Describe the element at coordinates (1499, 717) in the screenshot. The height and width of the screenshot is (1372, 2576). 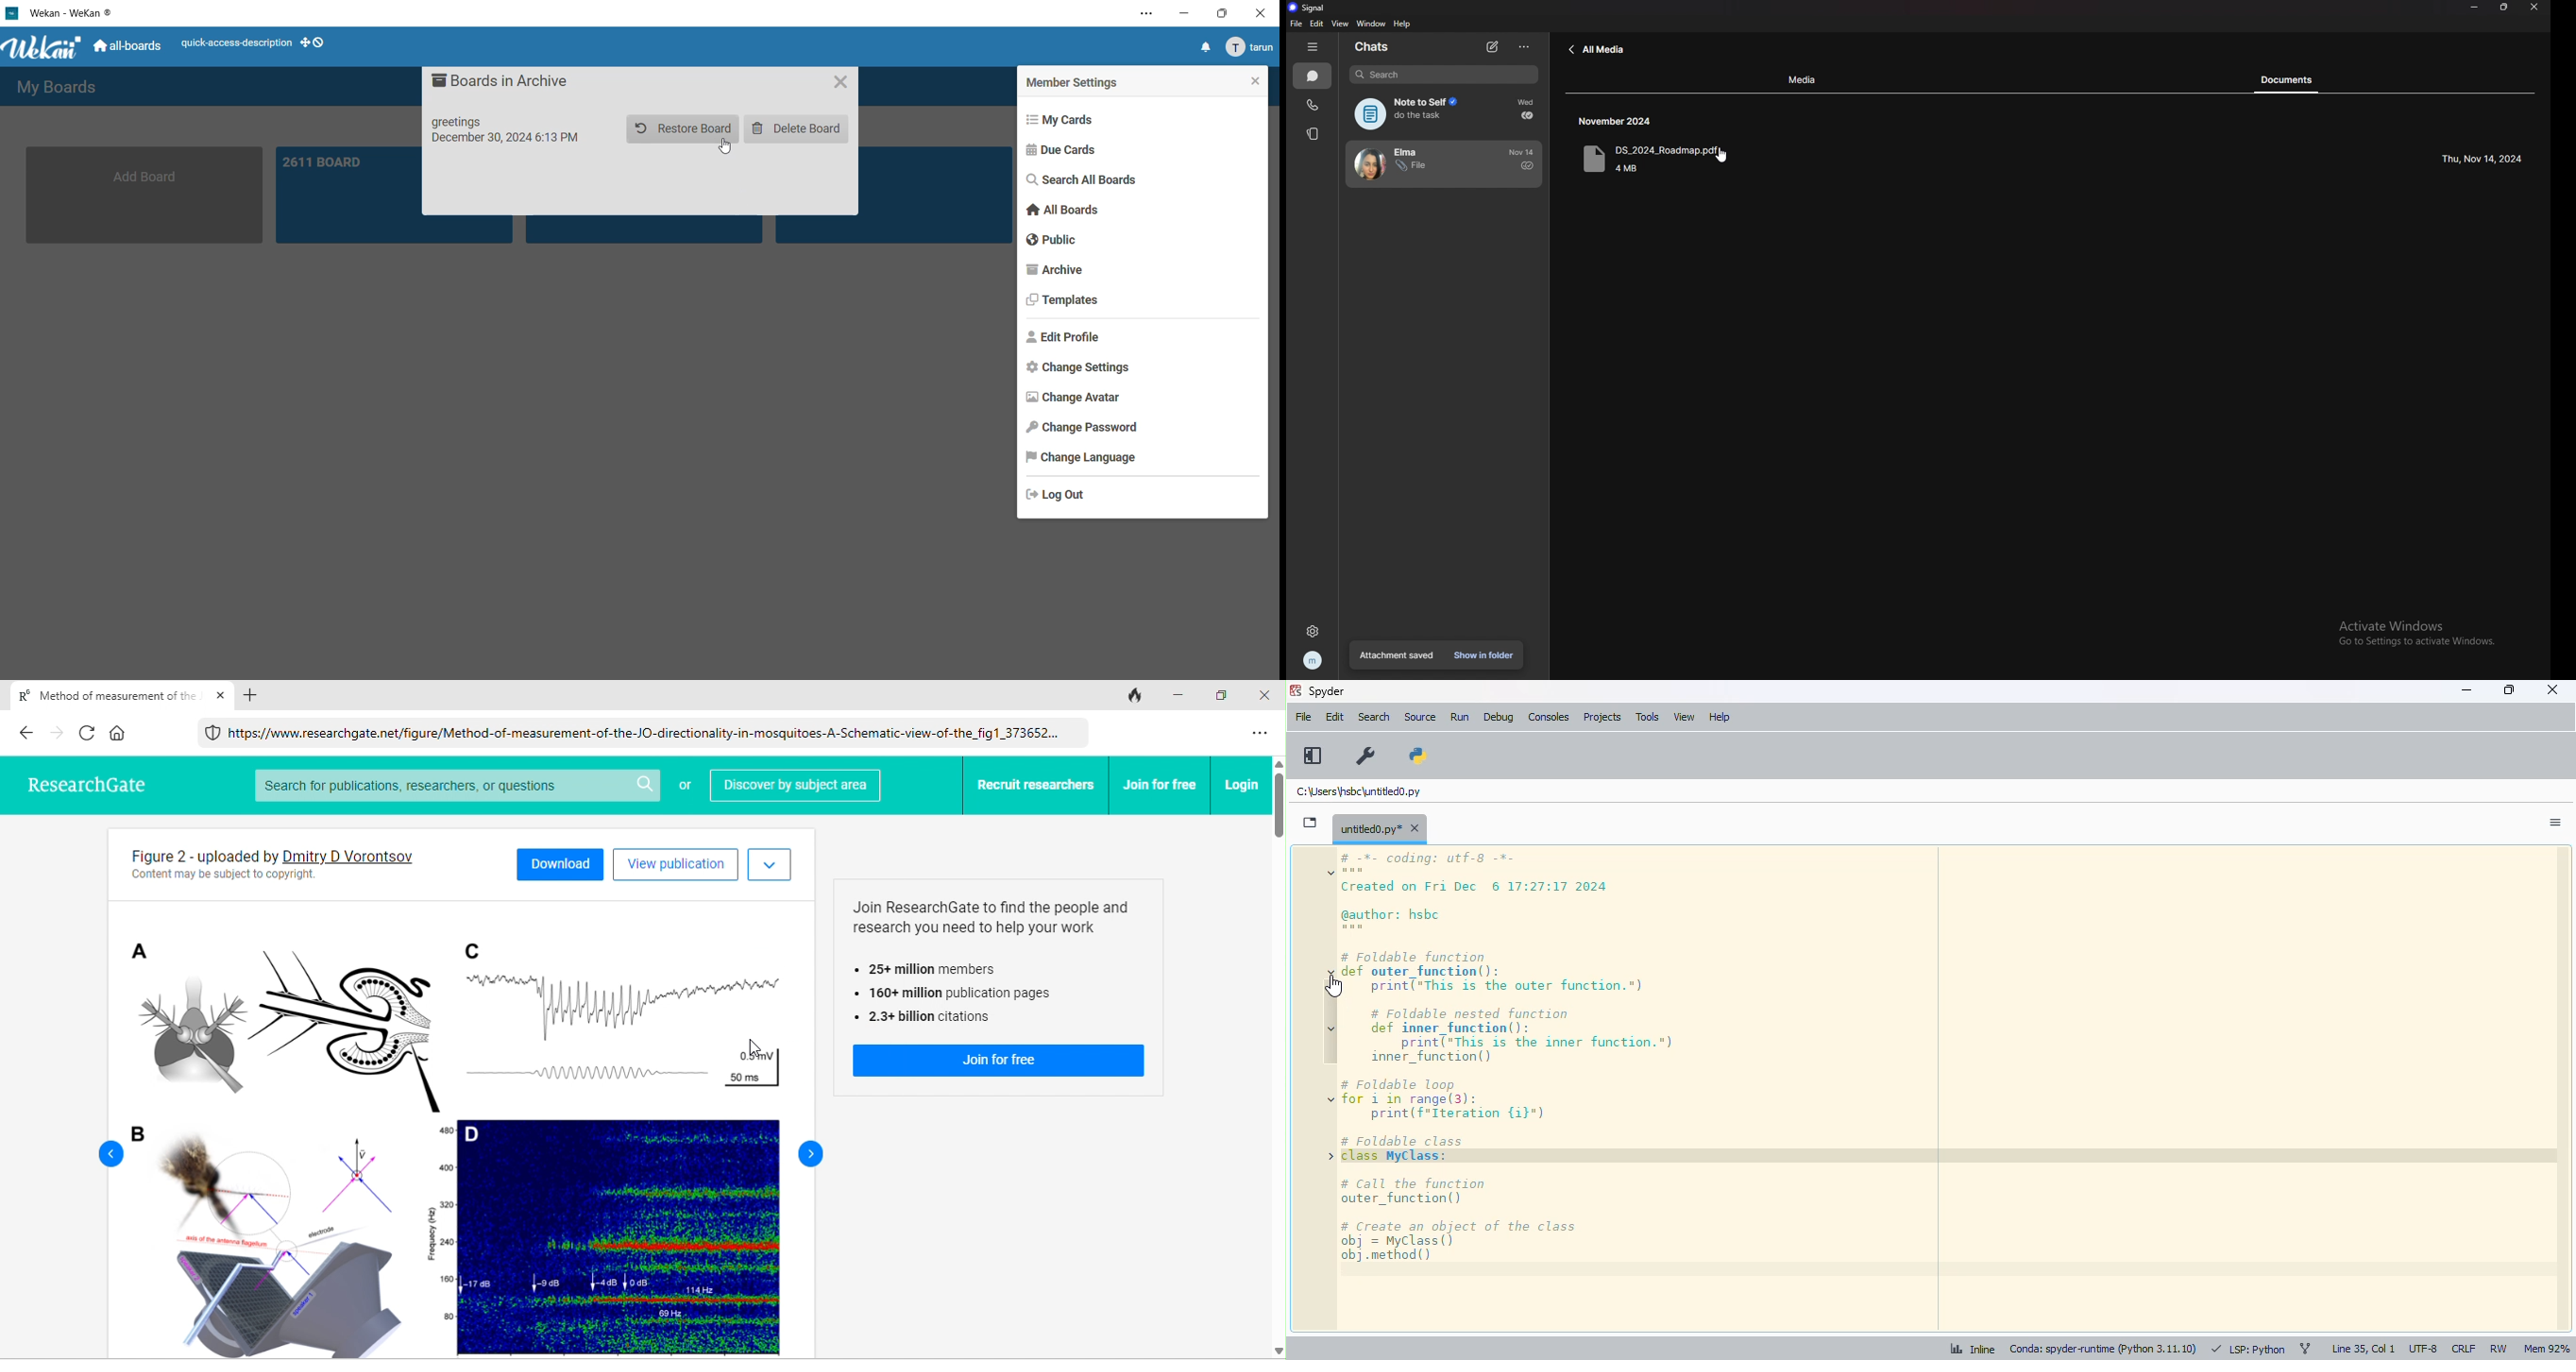
I see `debug` at that location.